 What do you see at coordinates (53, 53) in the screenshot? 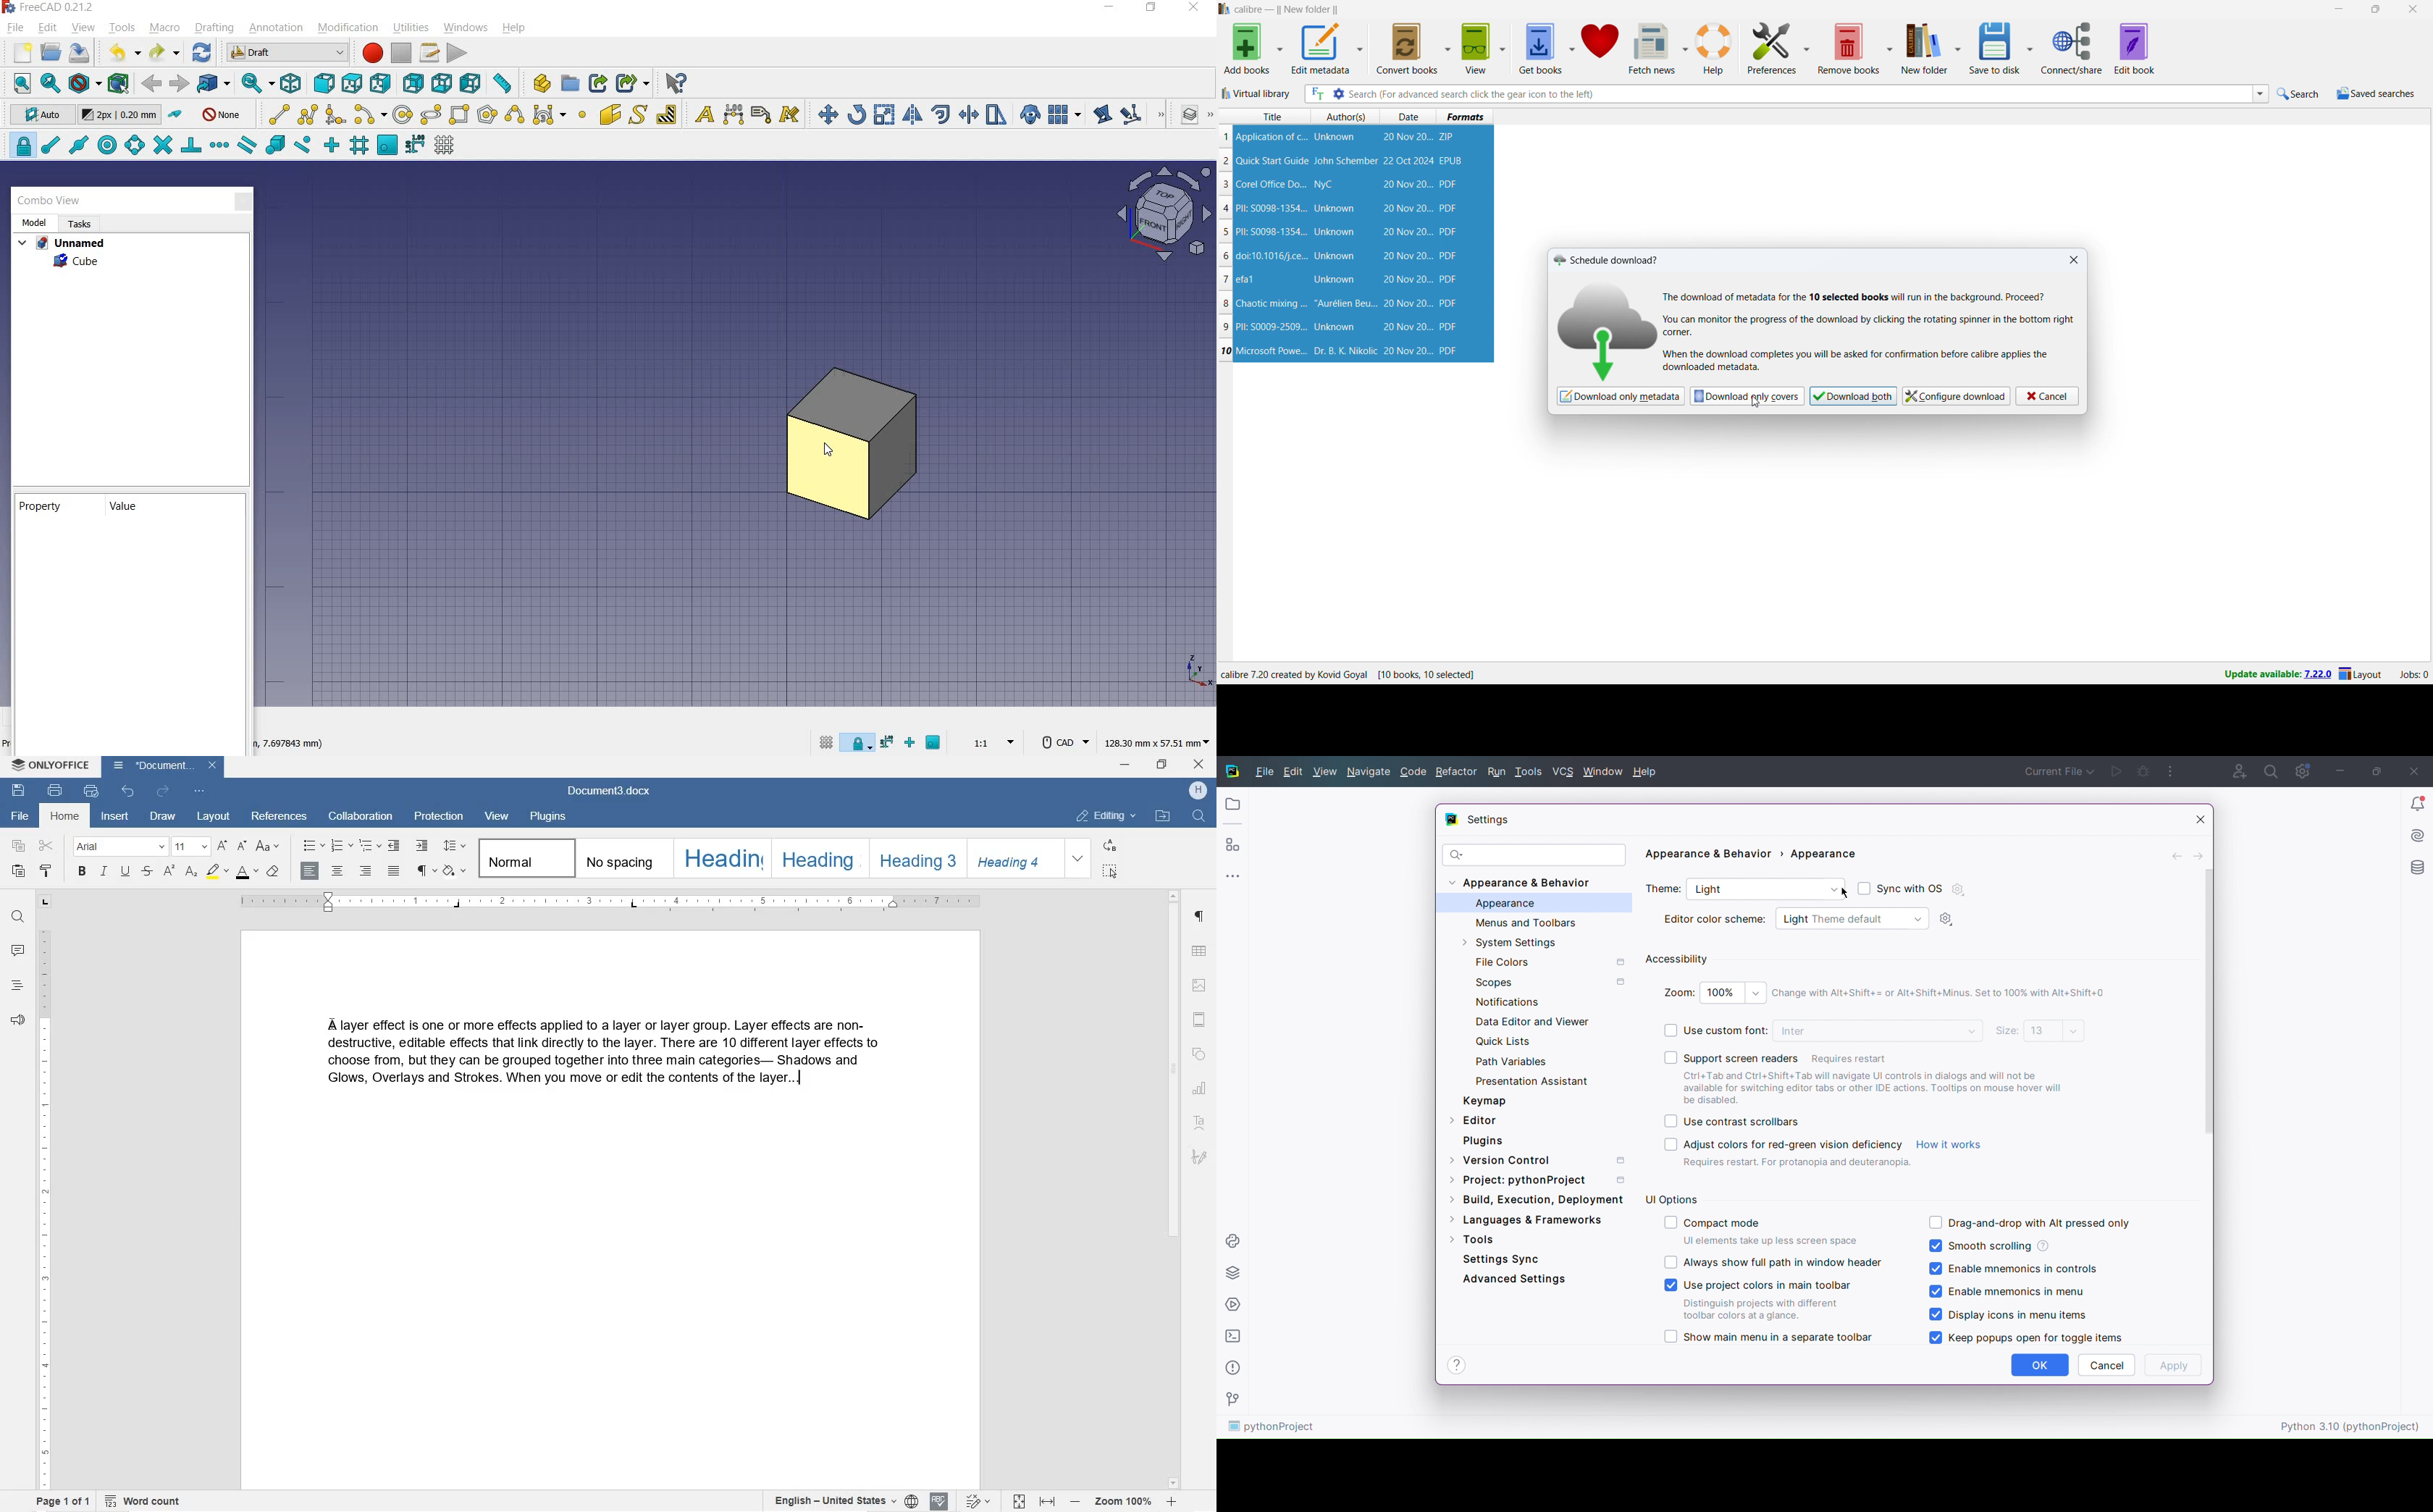
I see `open` at bounding box center [53, 53].